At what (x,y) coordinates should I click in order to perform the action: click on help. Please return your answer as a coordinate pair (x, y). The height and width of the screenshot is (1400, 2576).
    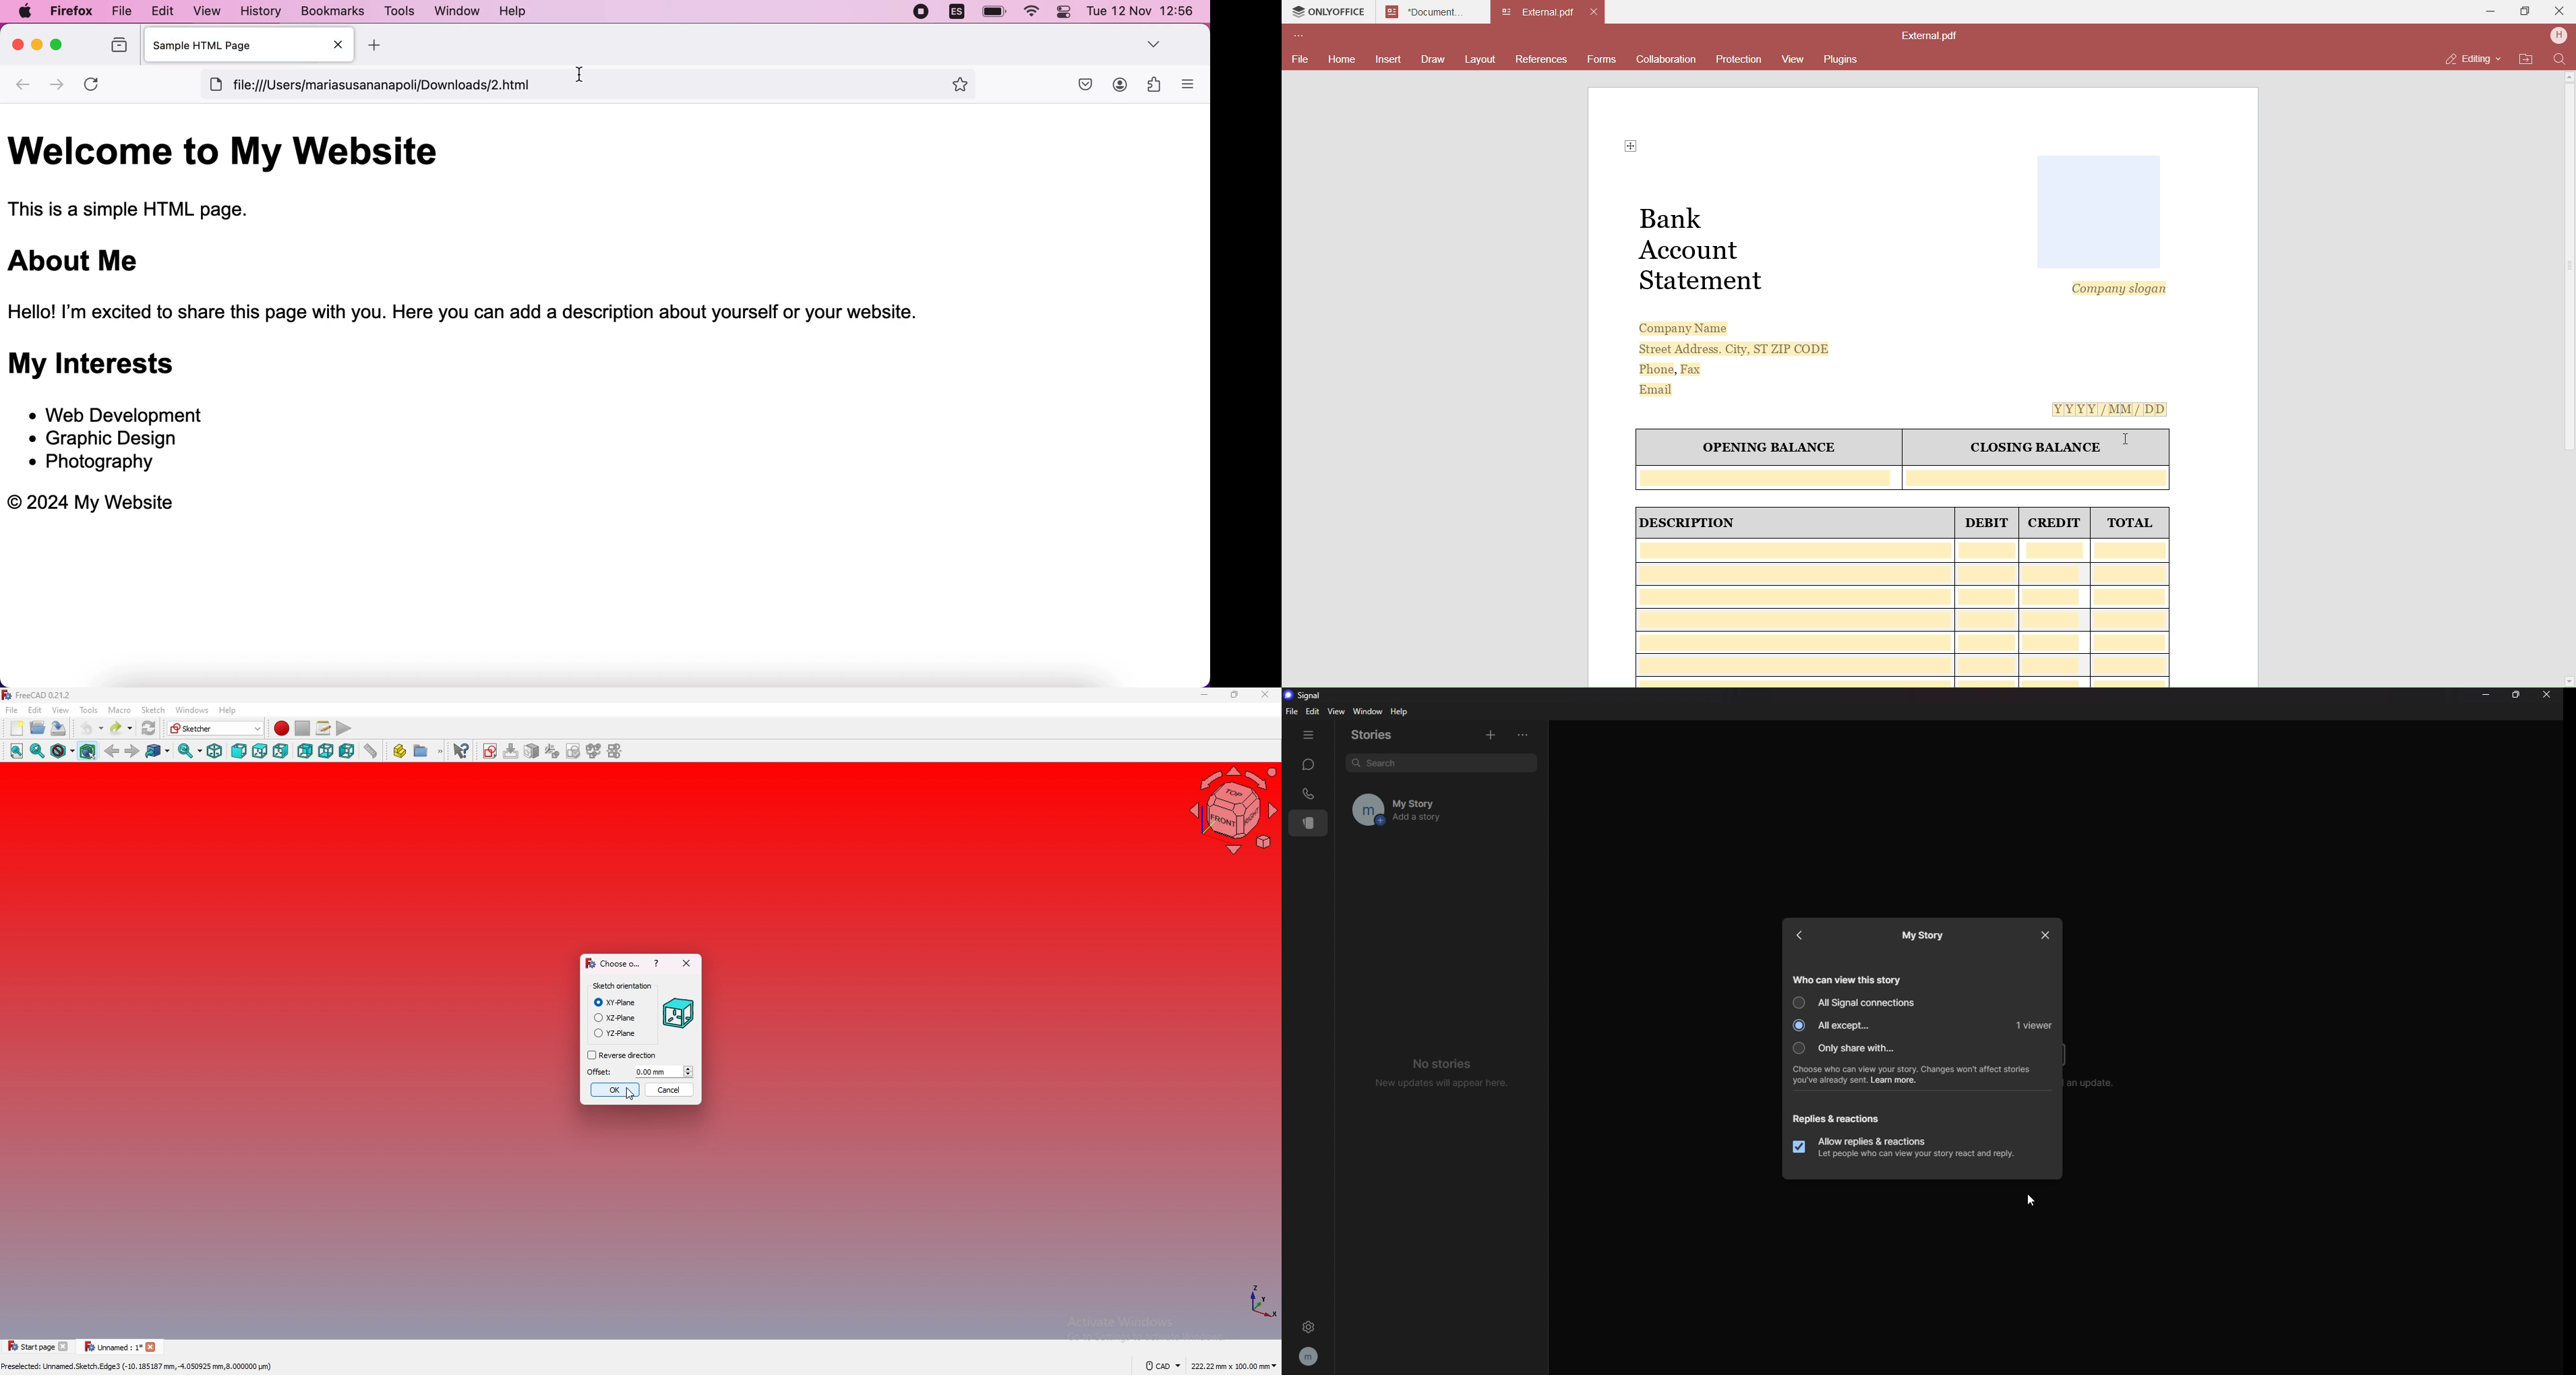
    Looking at the image, I should click on (657, 963).